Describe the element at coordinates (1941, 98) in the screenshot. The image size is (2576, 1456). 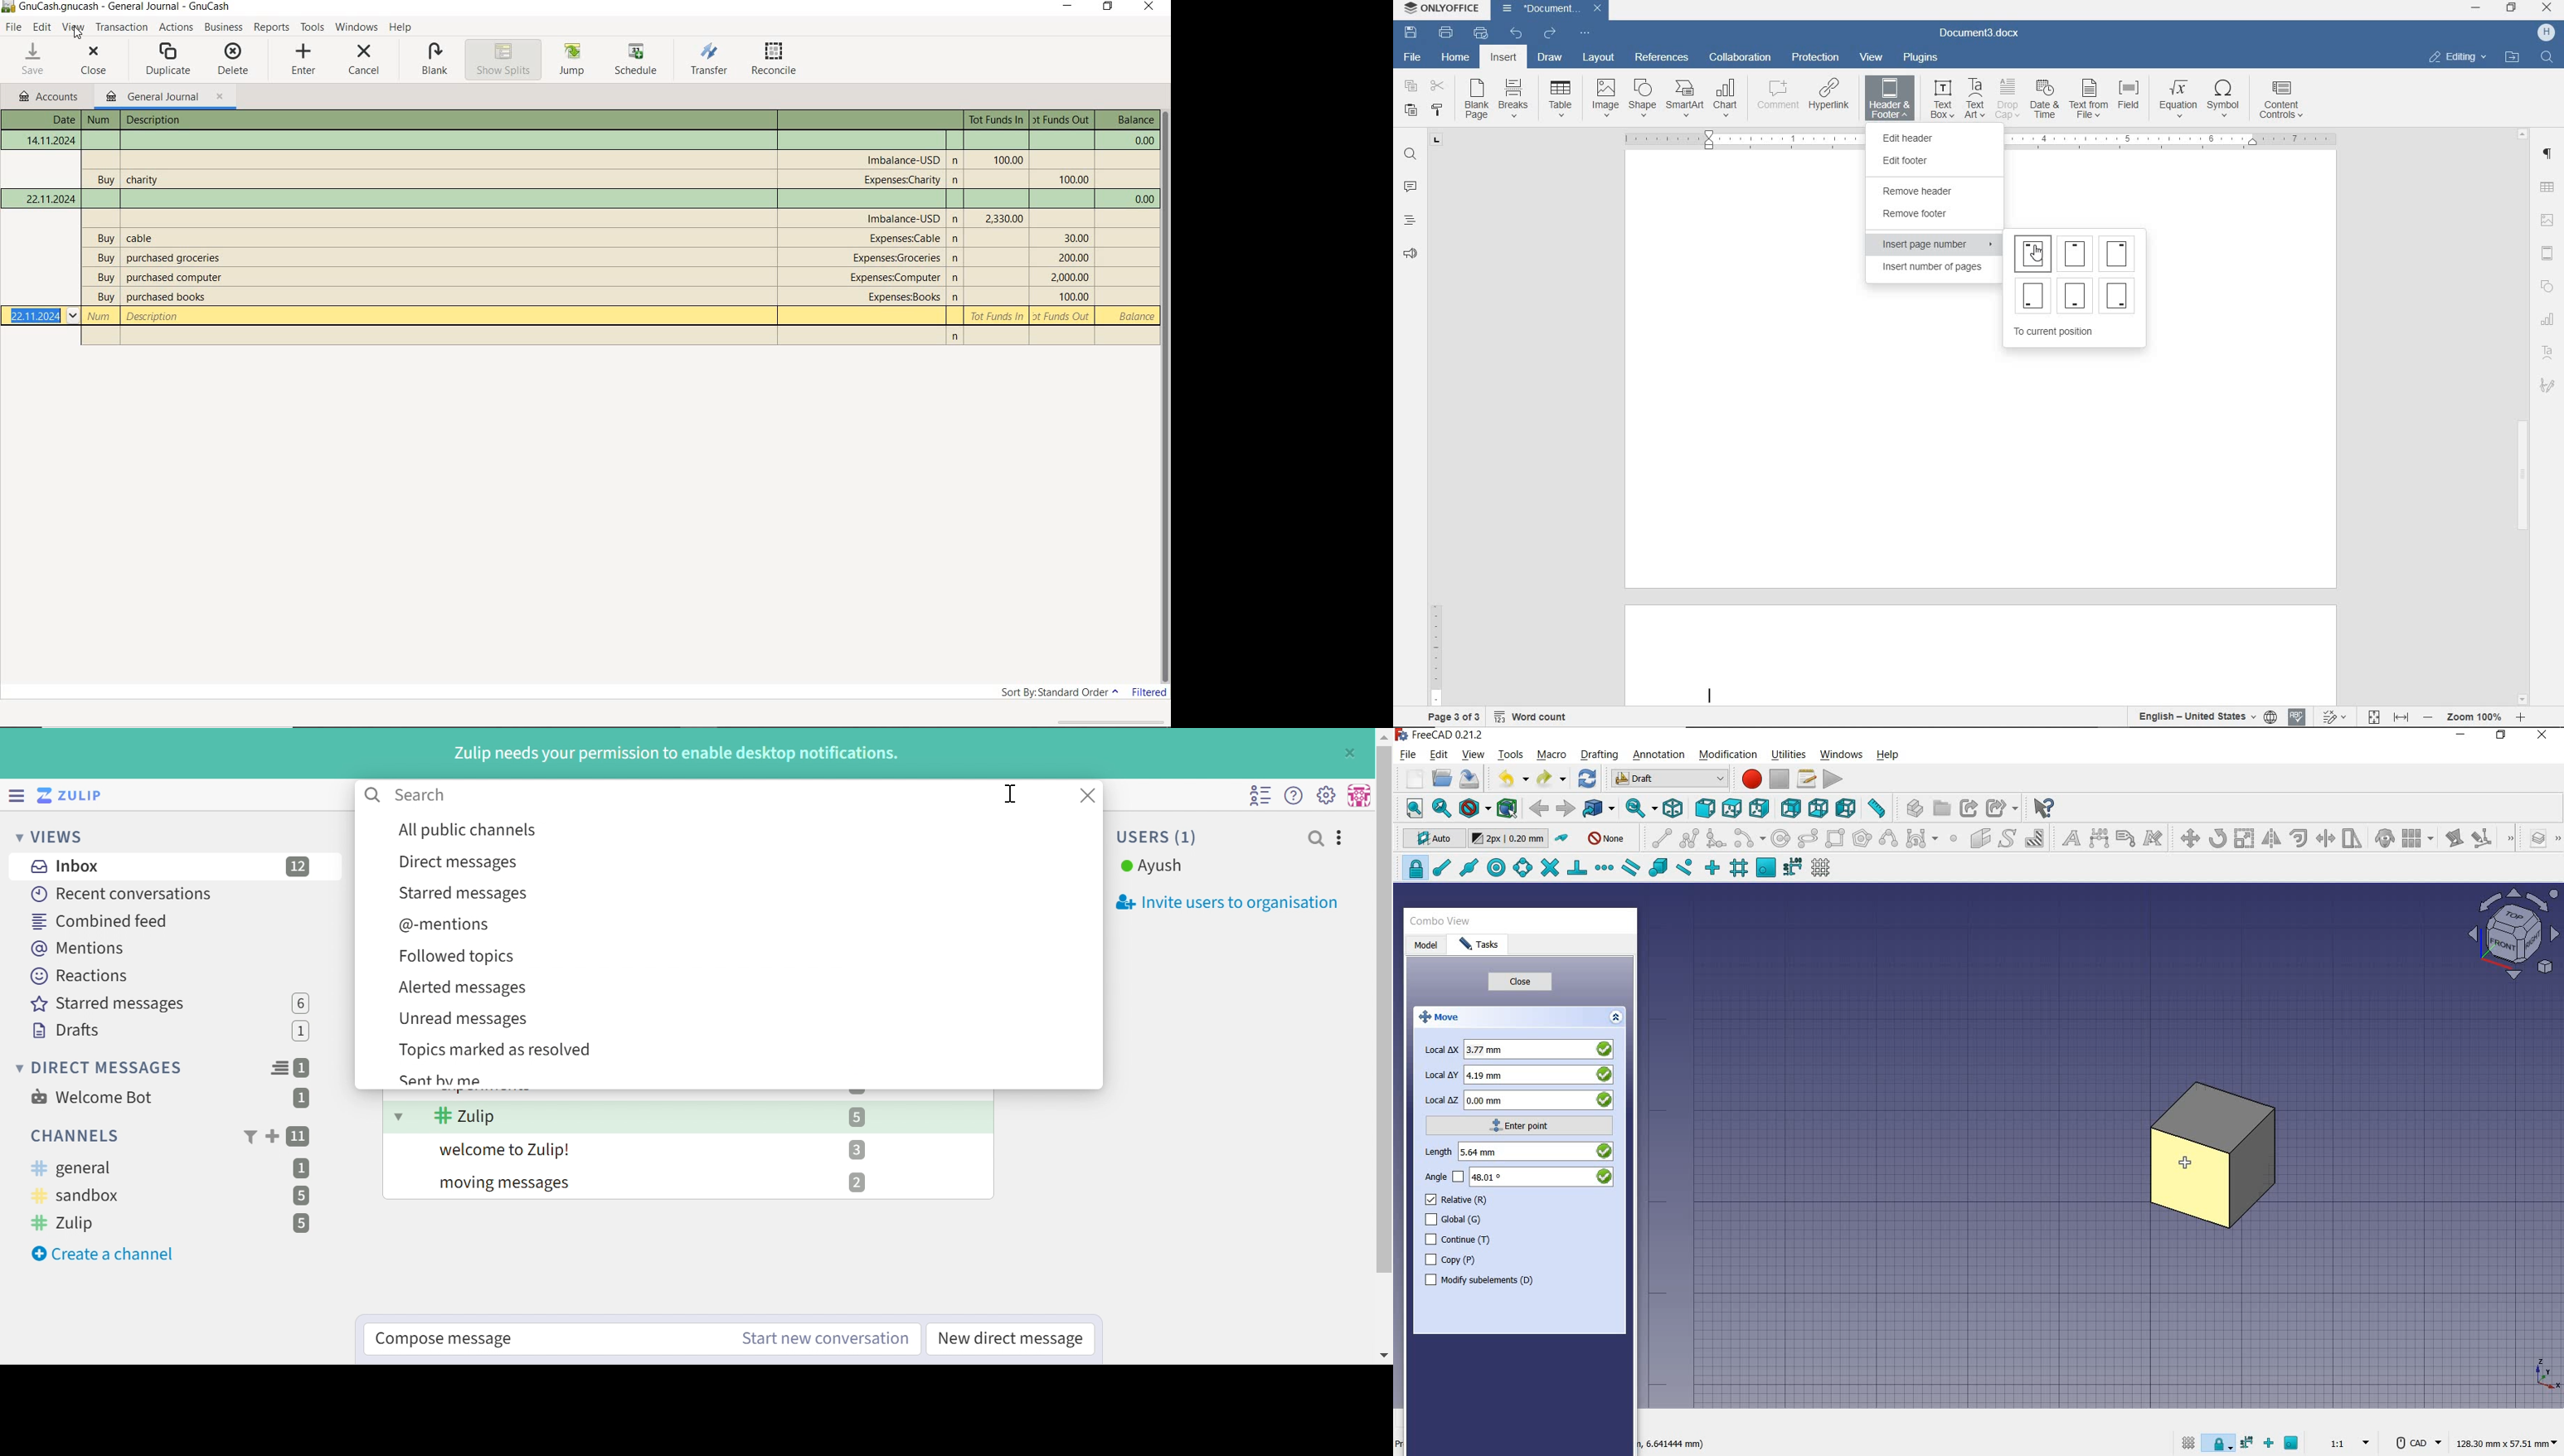
I see `TEXT BOX` at that location.